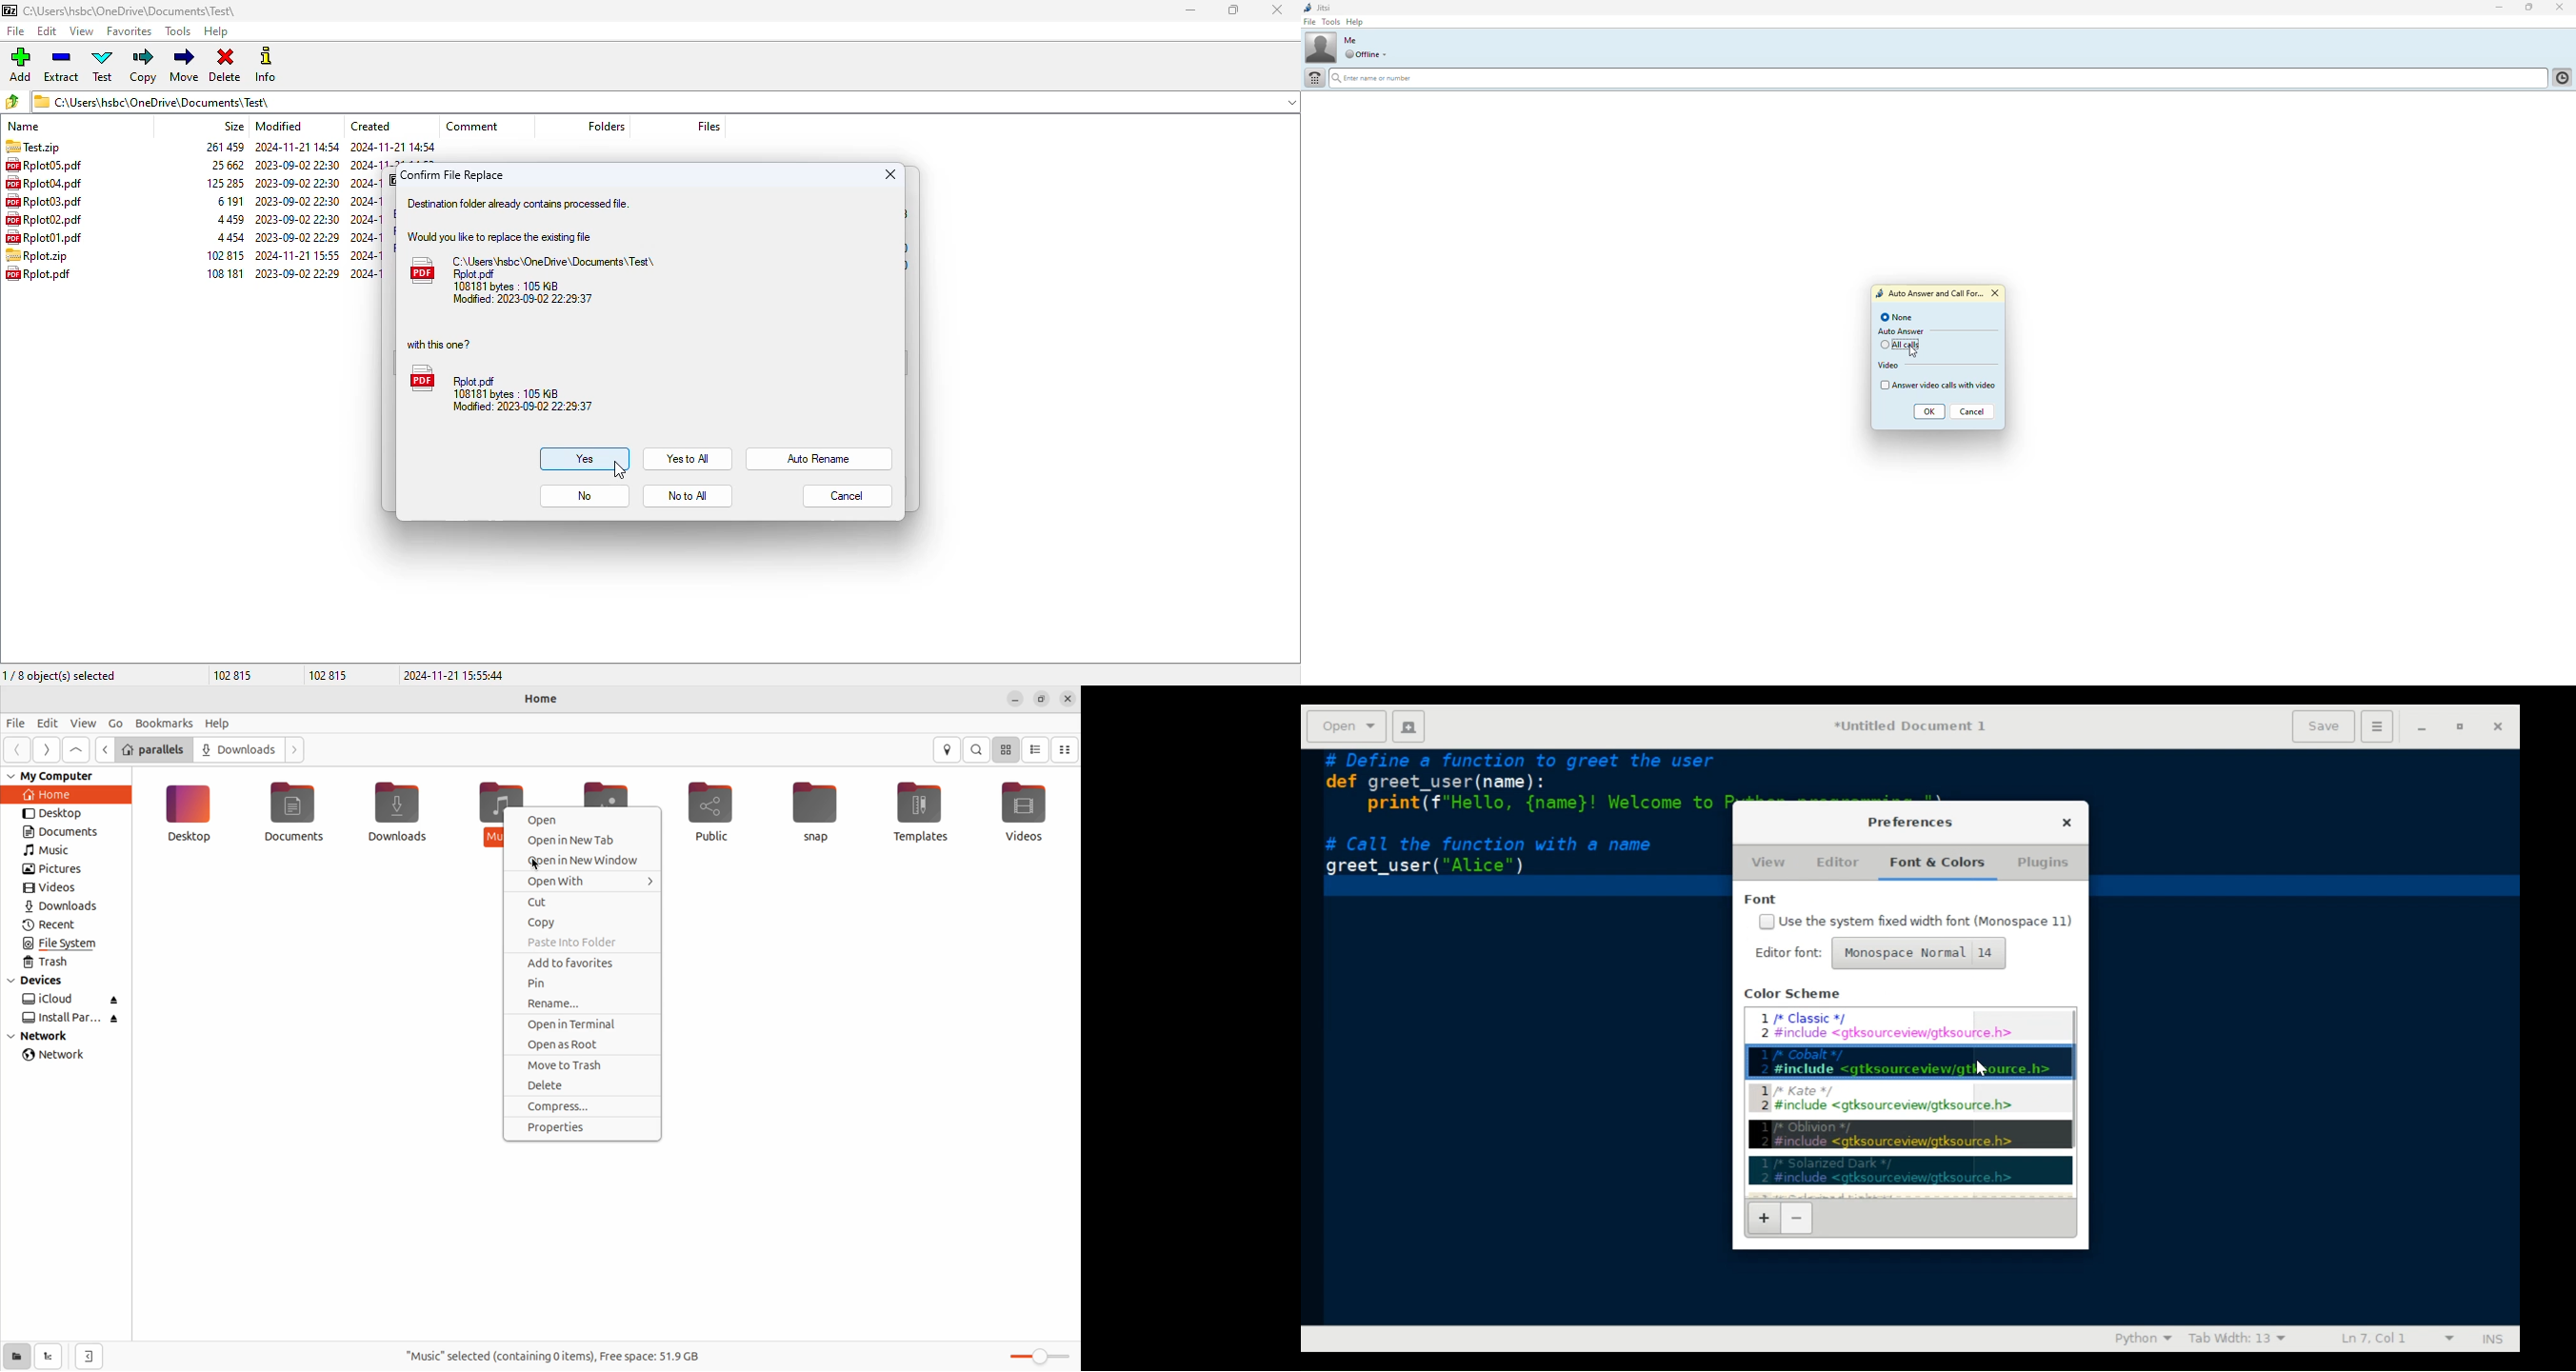 The image size is (2576, 1372). What do you see at coordinates (60, 795) in the screenshot?
I see `home` at bounding box center [60, 795].